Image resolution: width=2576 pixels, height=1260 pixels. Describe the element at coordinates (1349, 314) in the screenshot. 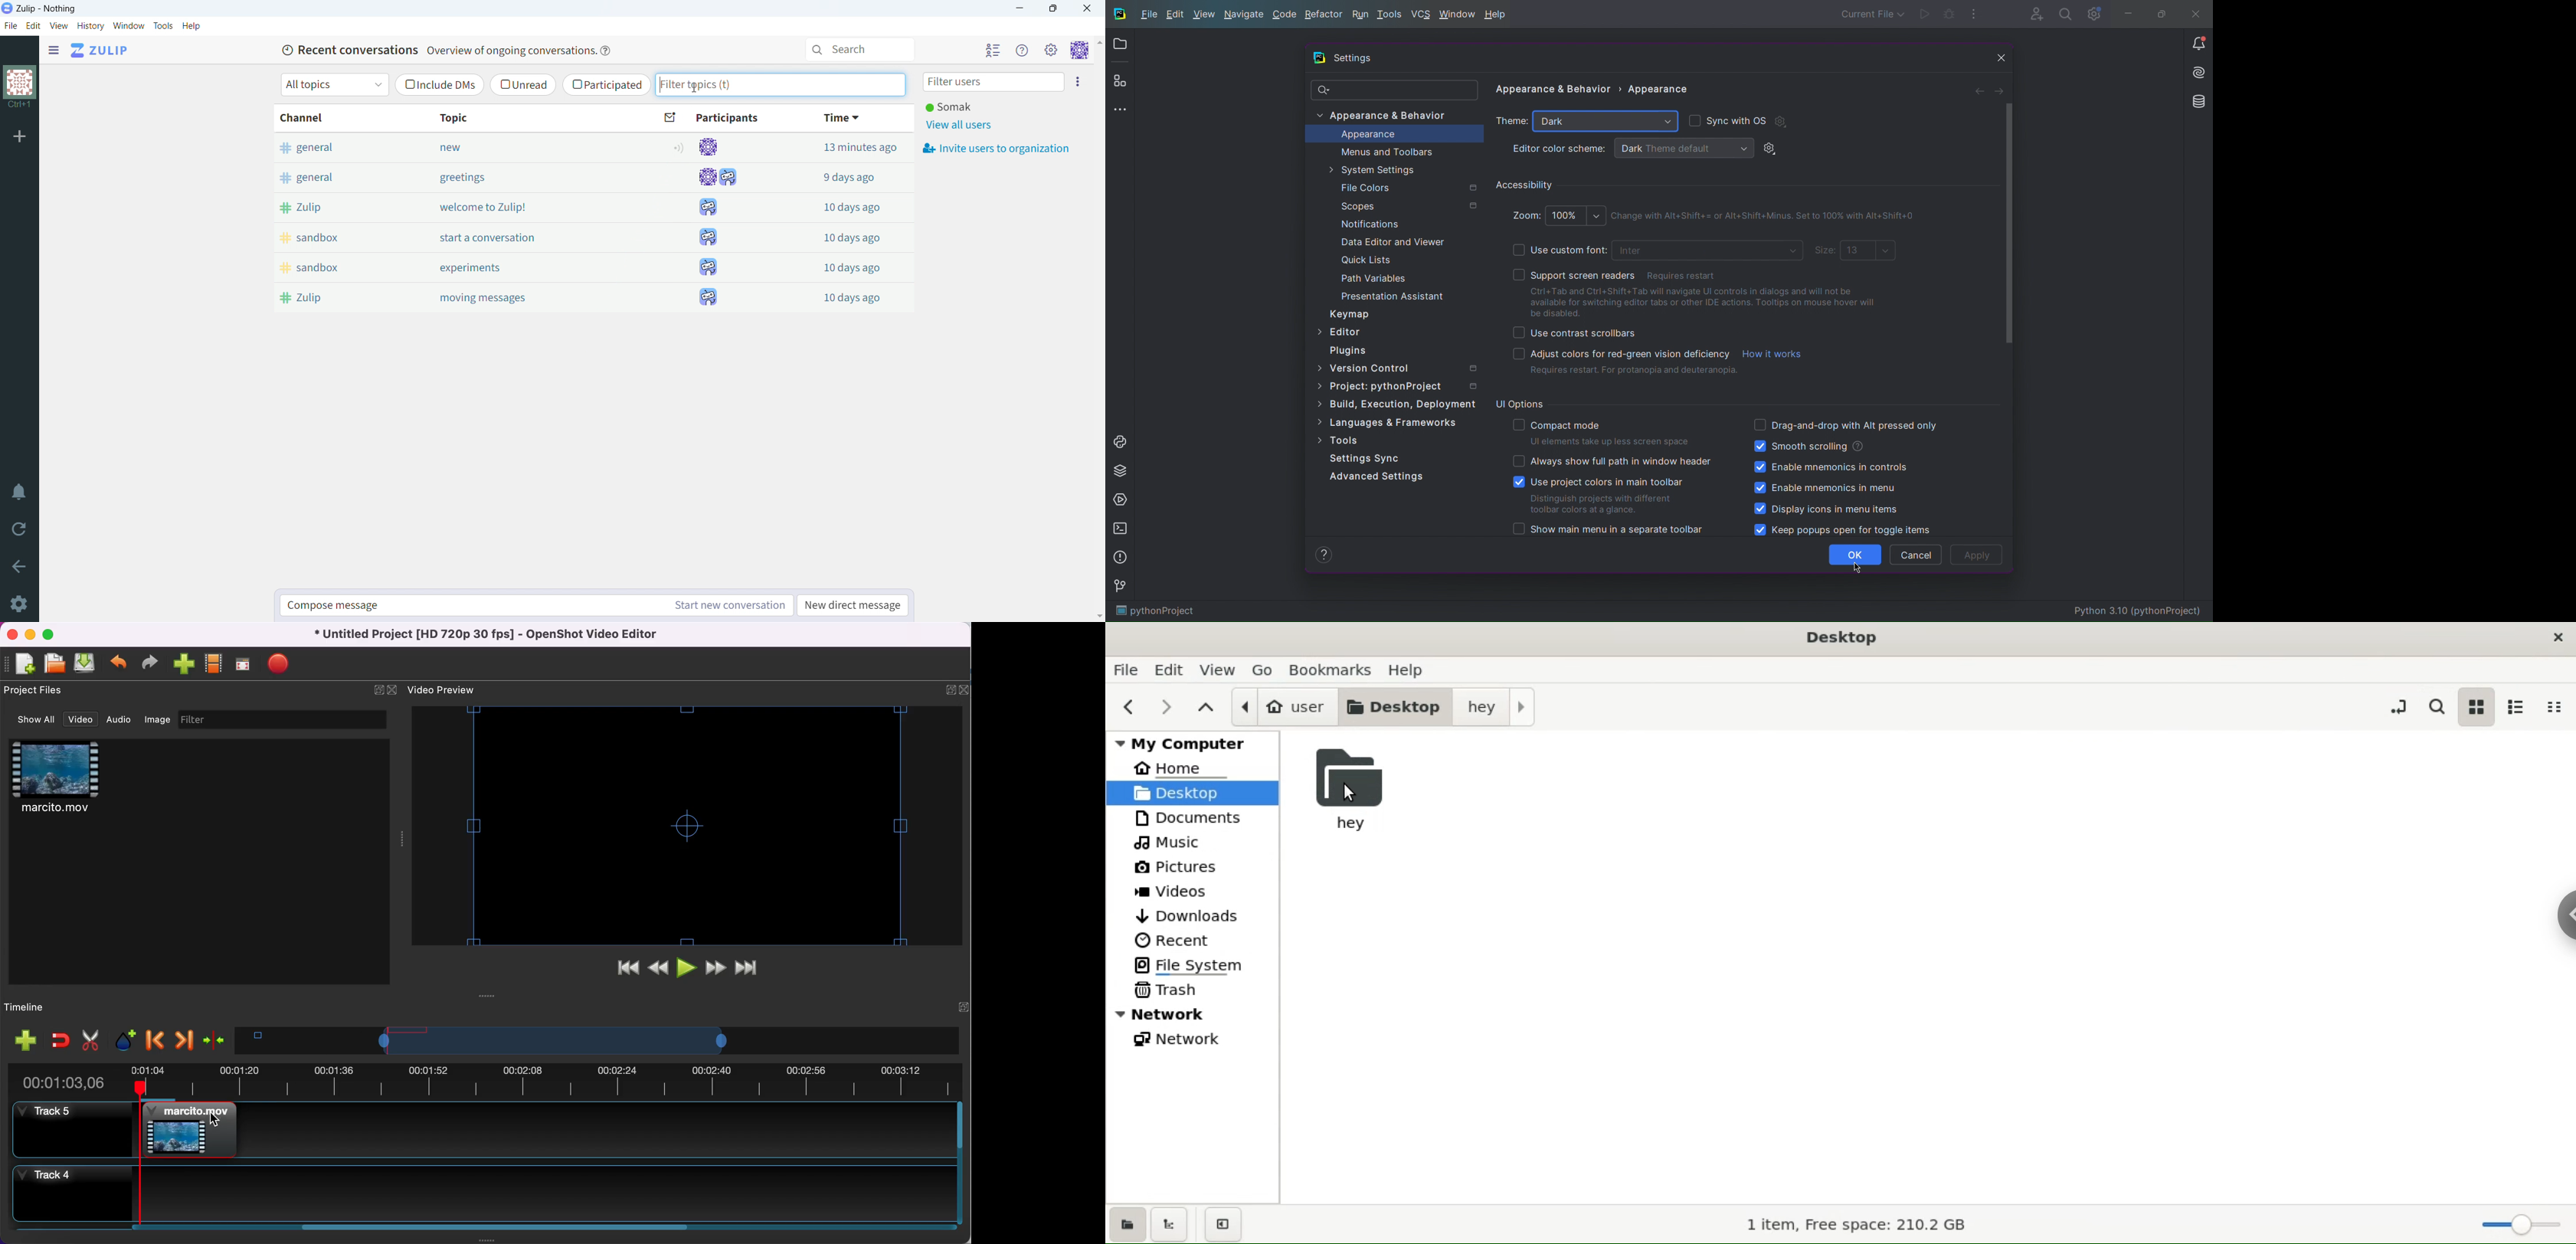

I see `Keymap` at that location.